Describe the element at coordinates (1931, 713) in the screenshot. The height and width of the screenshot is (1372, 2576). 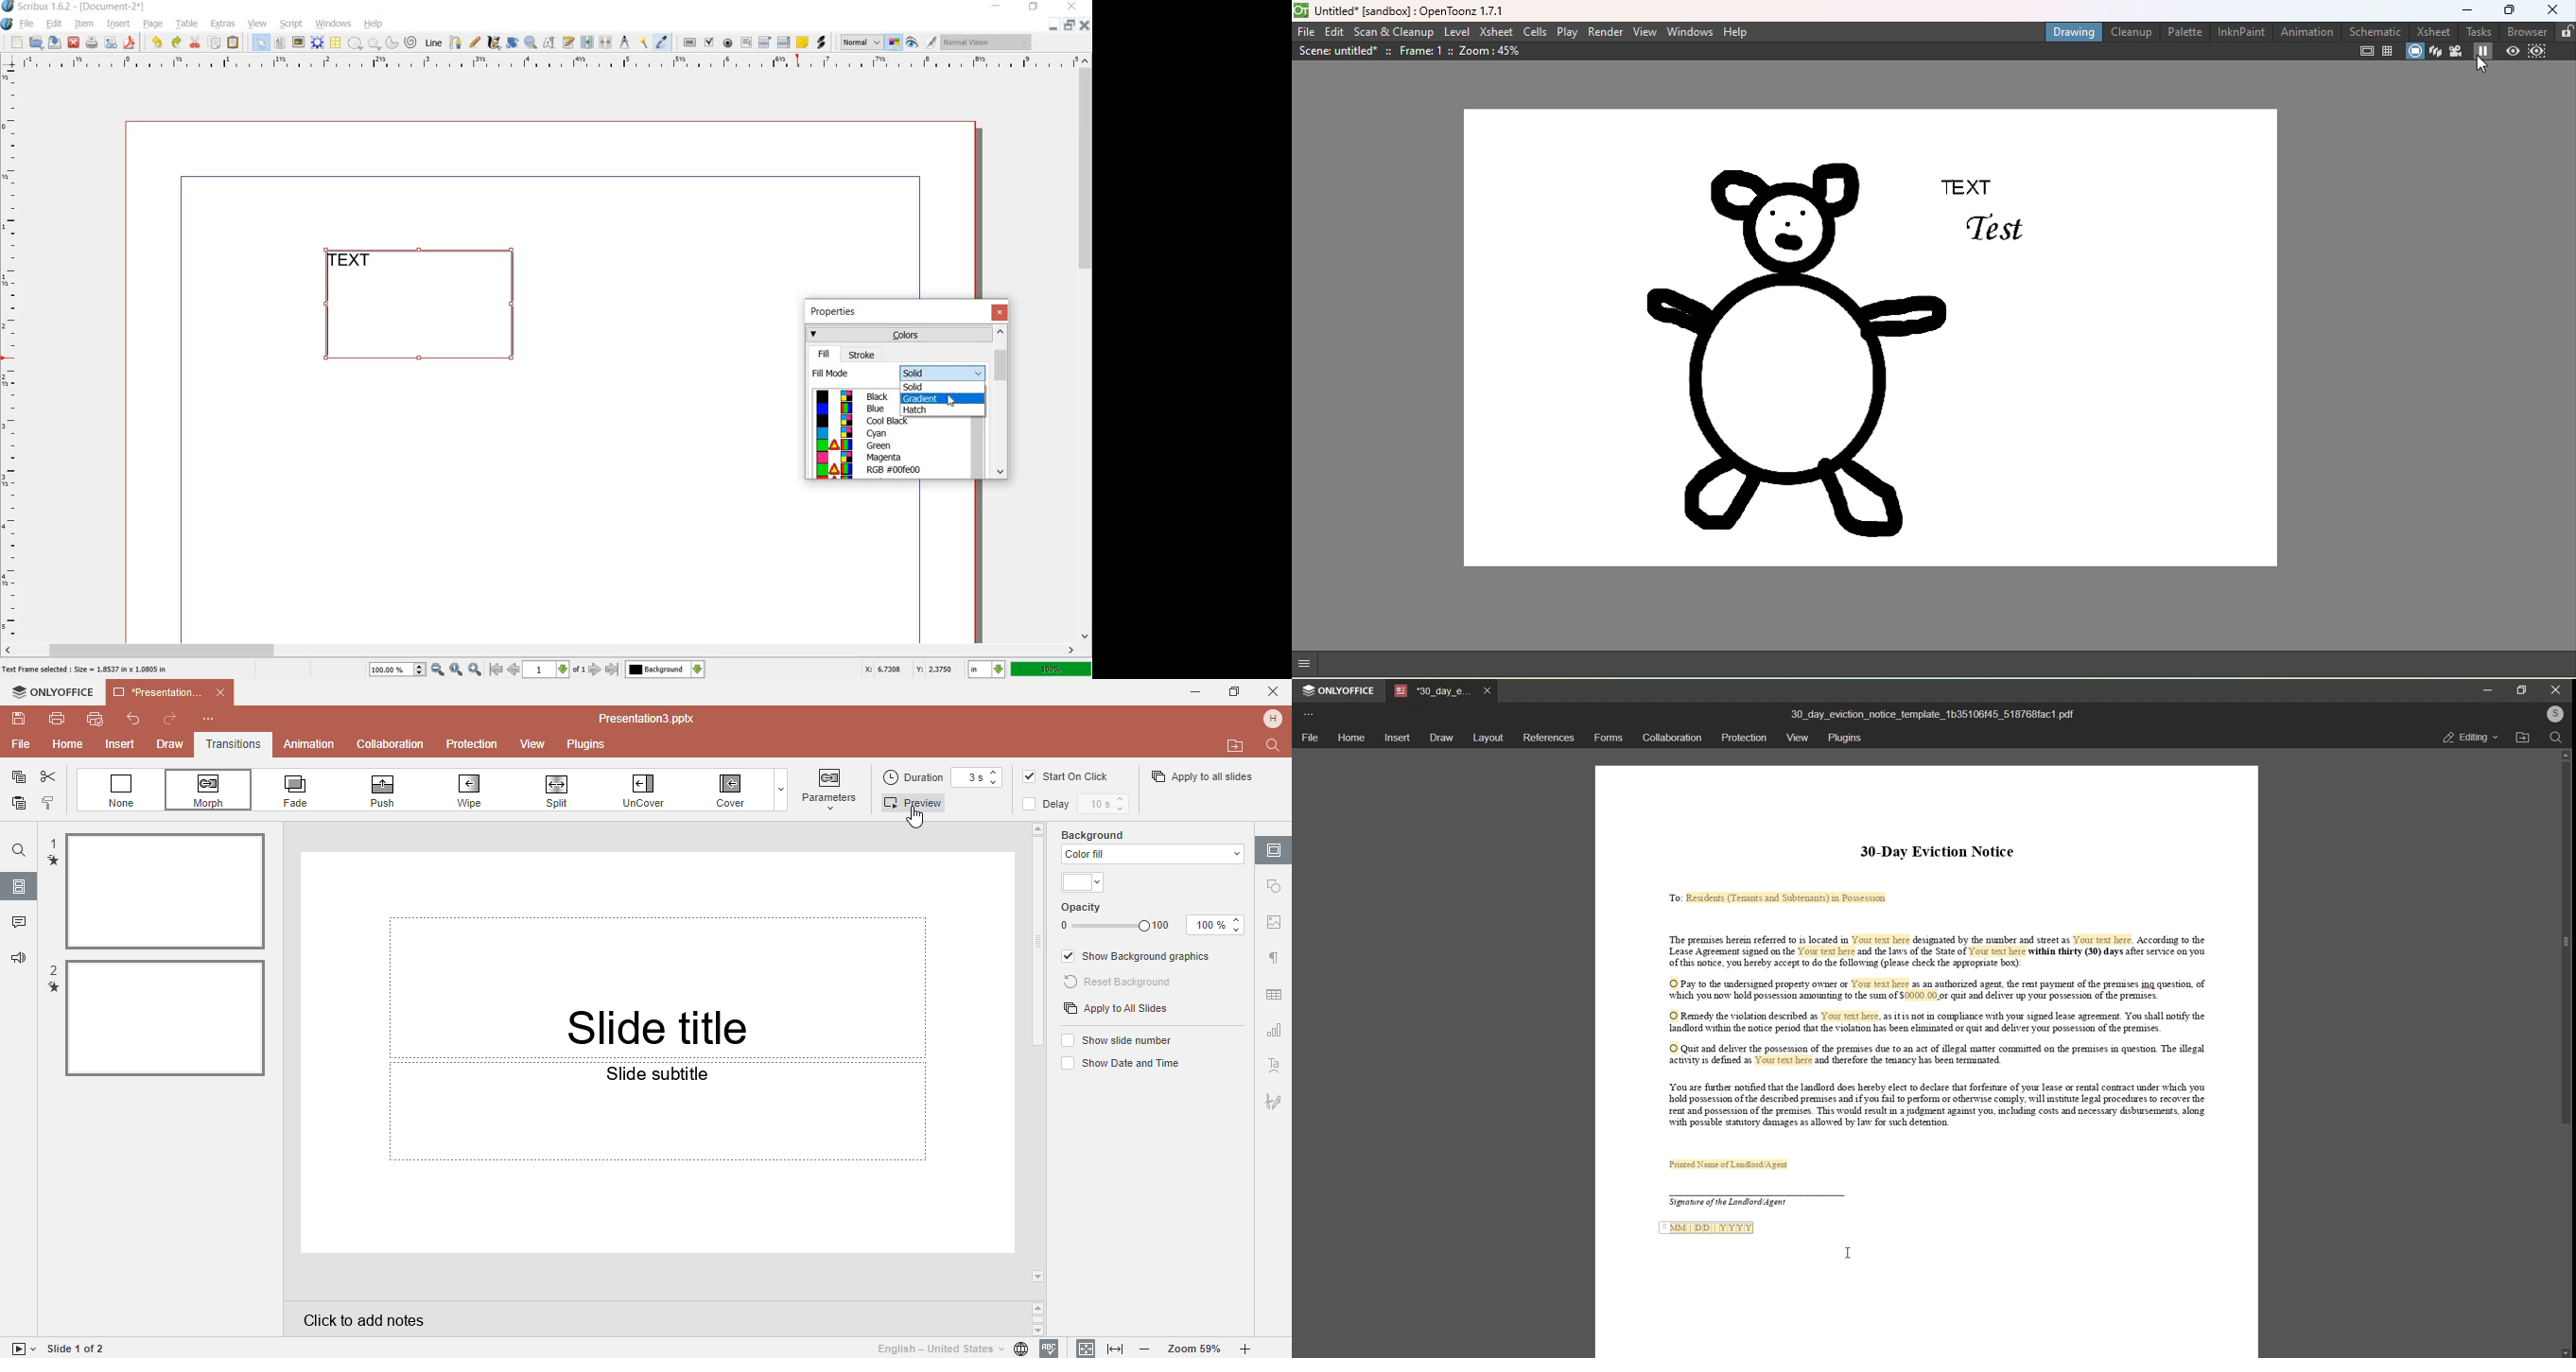
I see `(title)30_day_eviction_notice_template_1b35106f45_518768fac1.pdf` at that location.